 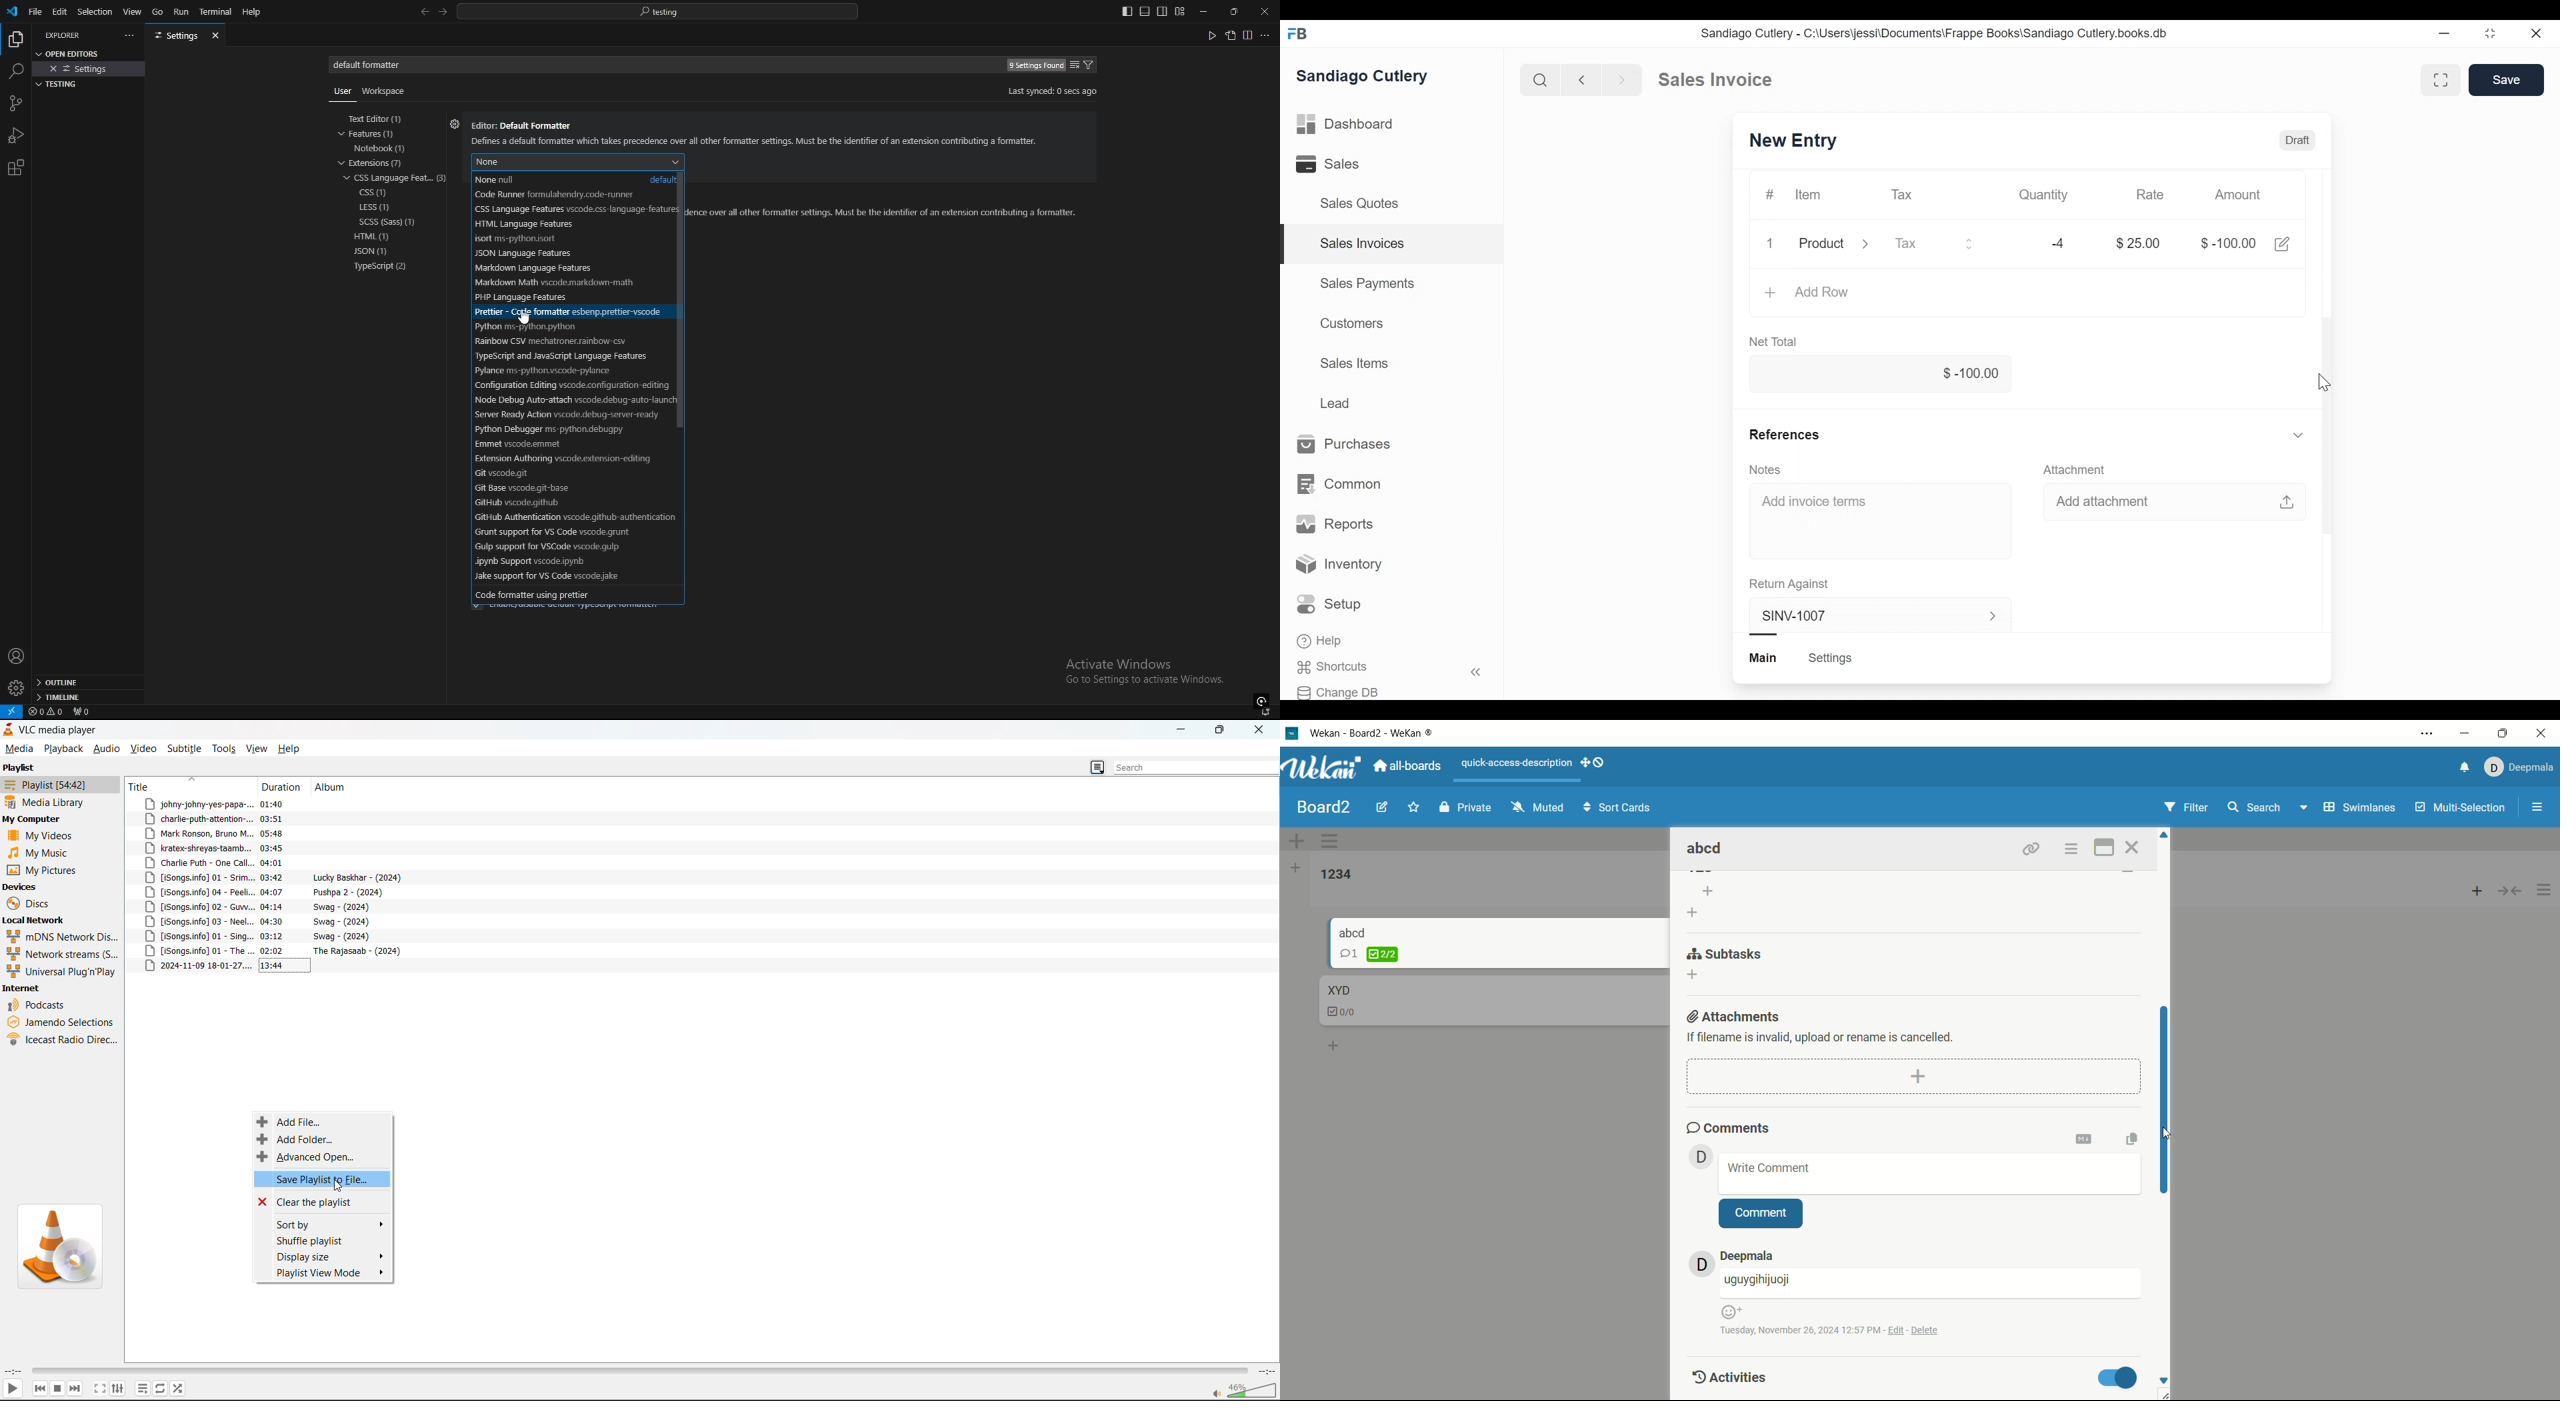 What do you see at coordinates (2237, 195) in the screenshot?
I see `Amount` at bounding box center [2237, 195].